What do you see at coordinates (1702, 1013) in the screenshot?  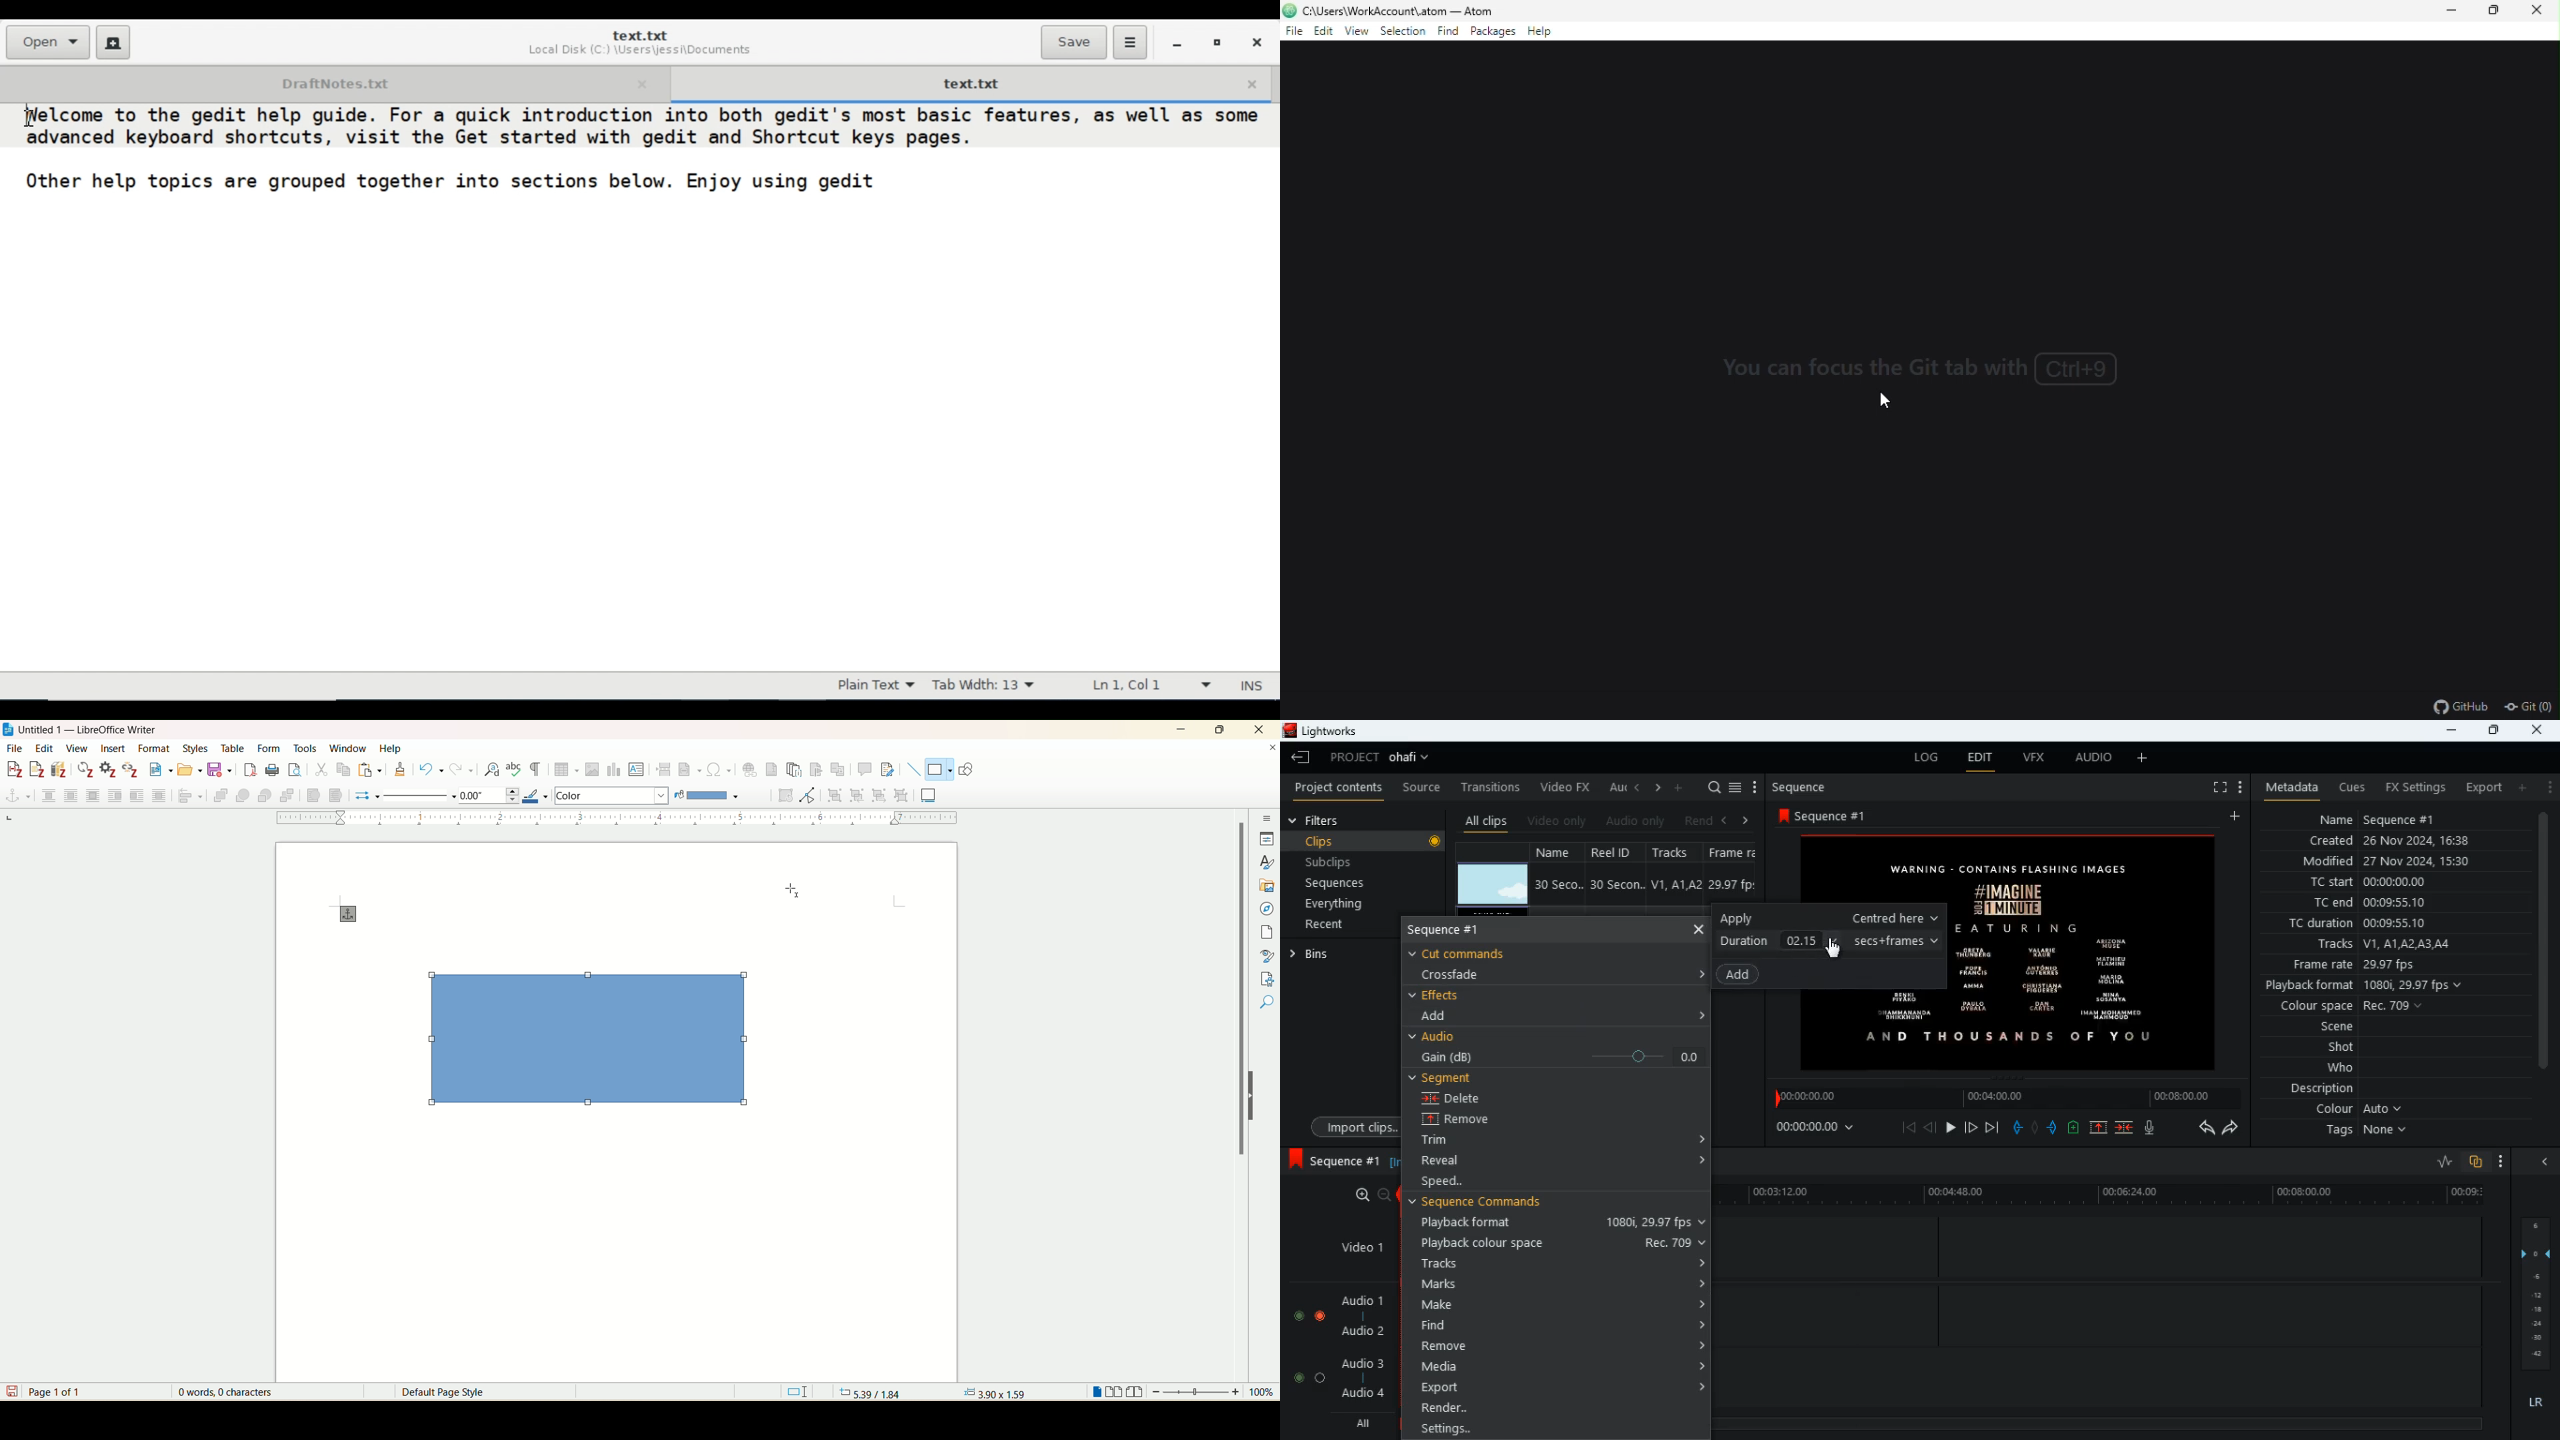 I see `Accordion` at bounding box center [1702, 1013].